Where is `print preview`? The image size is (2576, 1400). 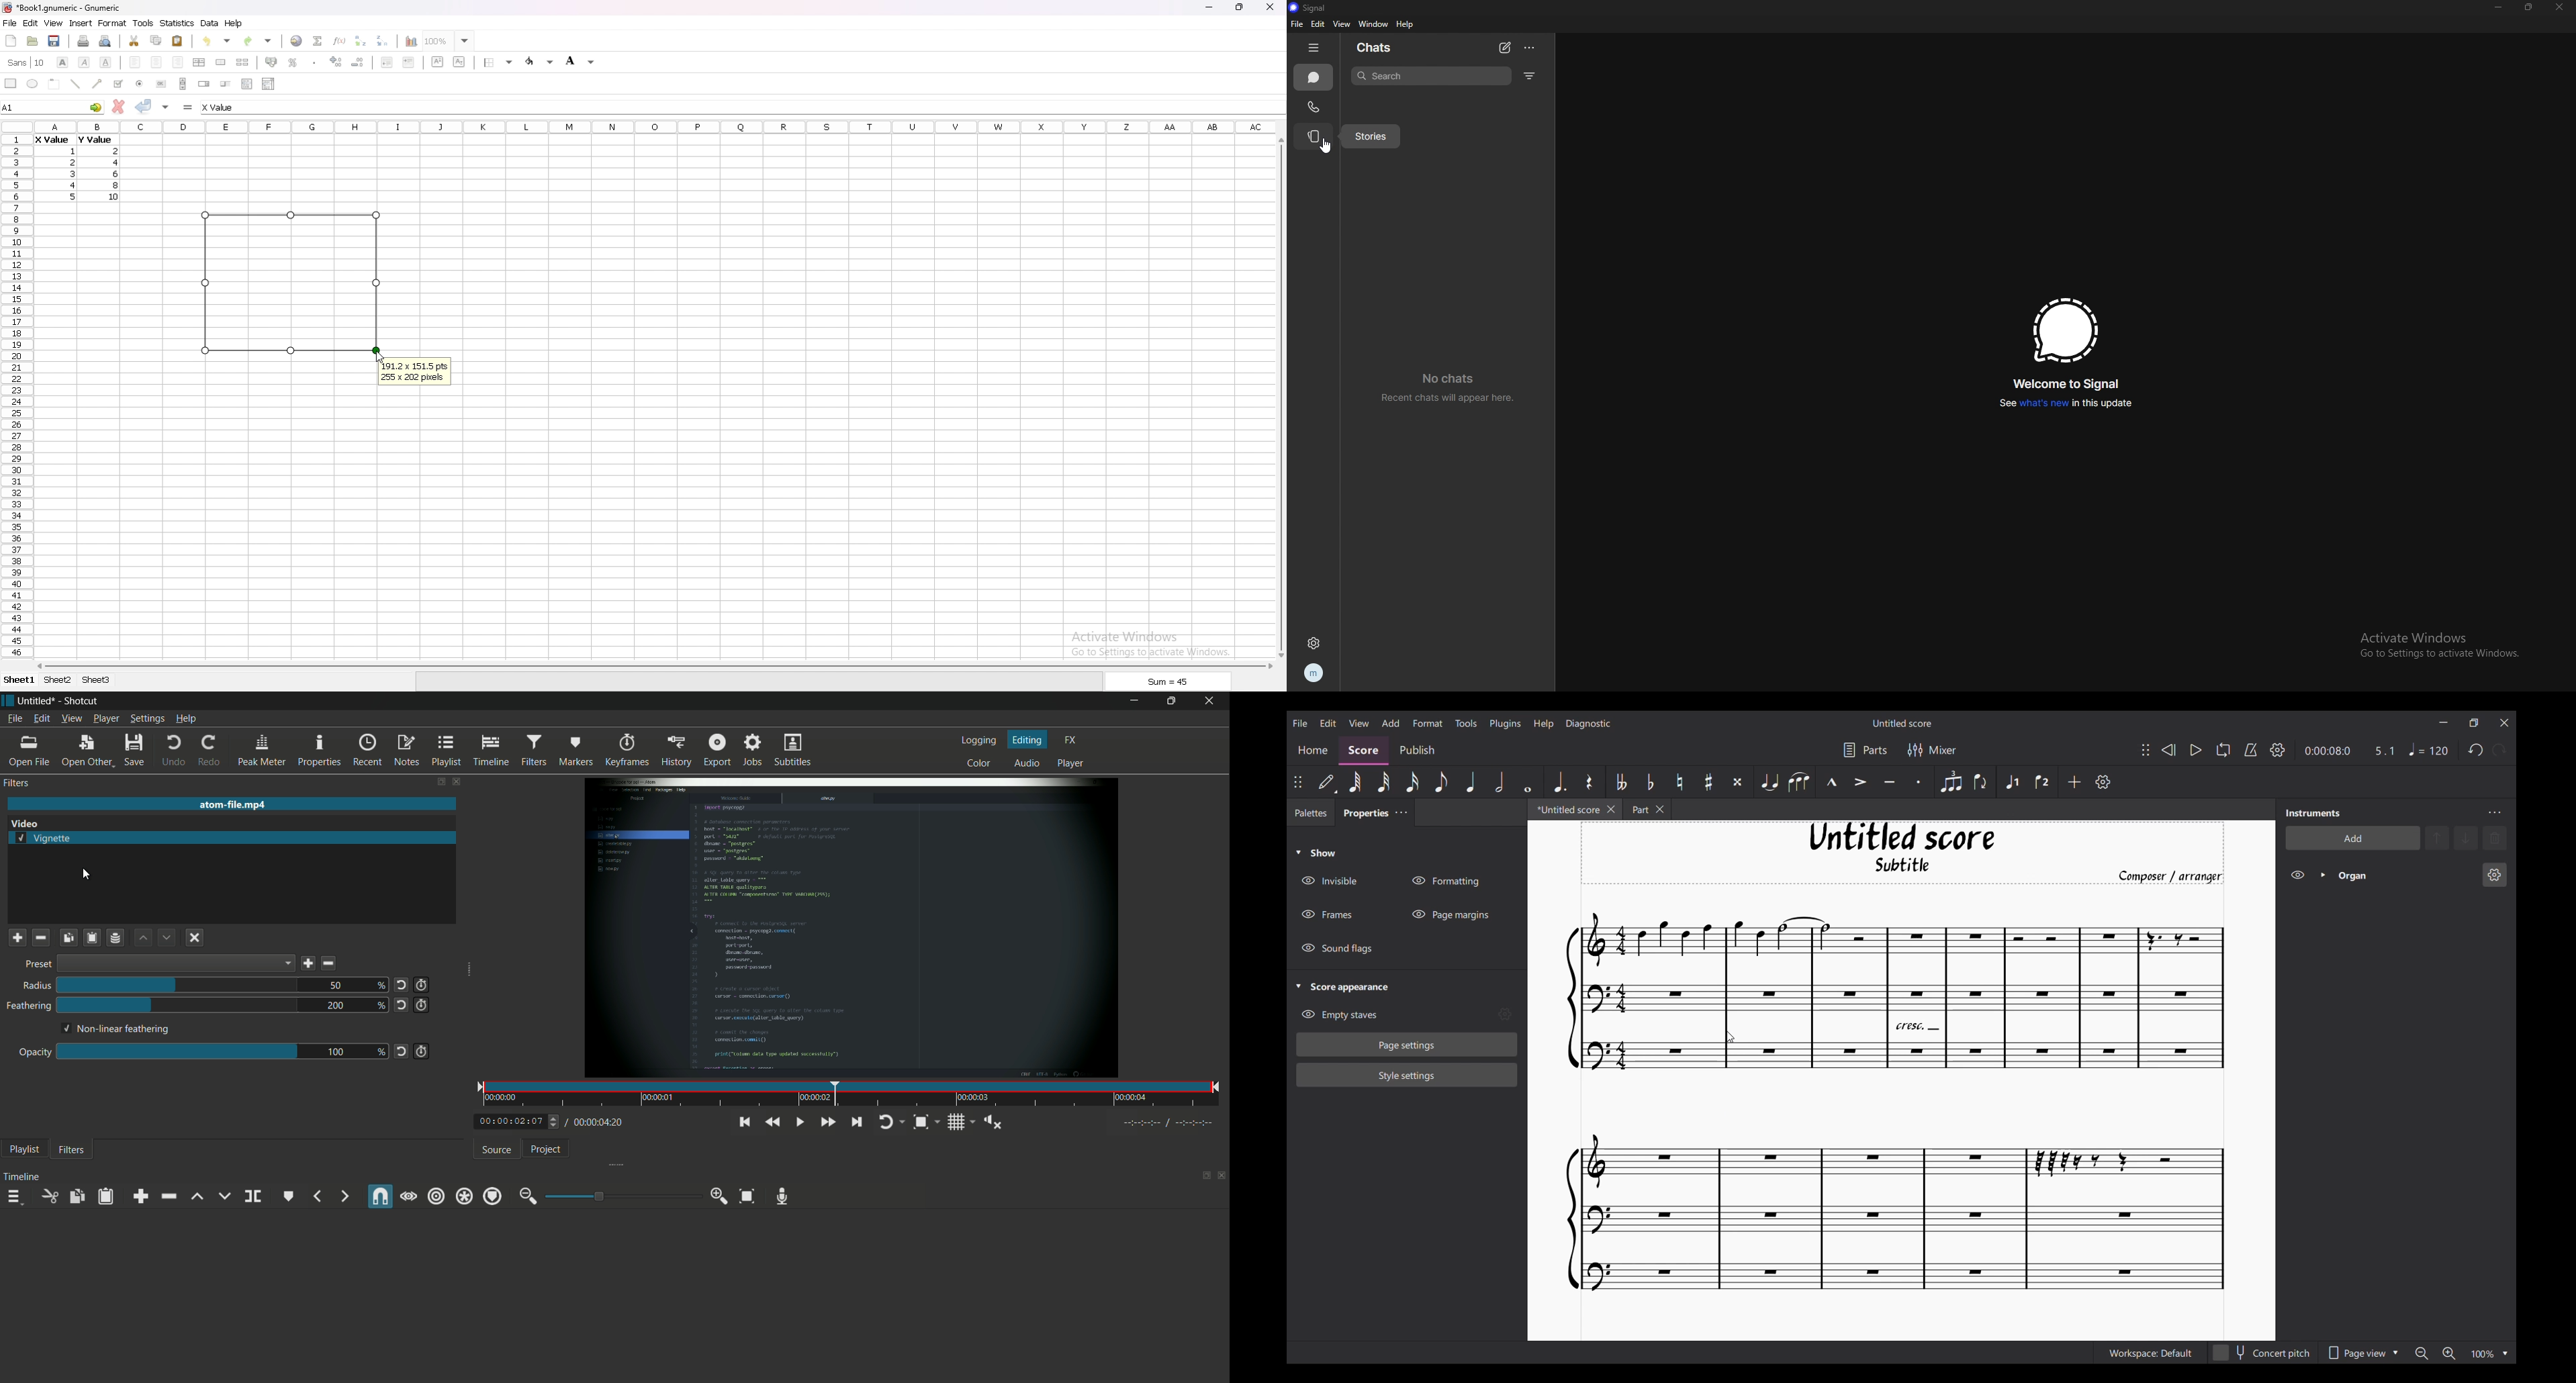
print preview is located at coordinates (106, 41).